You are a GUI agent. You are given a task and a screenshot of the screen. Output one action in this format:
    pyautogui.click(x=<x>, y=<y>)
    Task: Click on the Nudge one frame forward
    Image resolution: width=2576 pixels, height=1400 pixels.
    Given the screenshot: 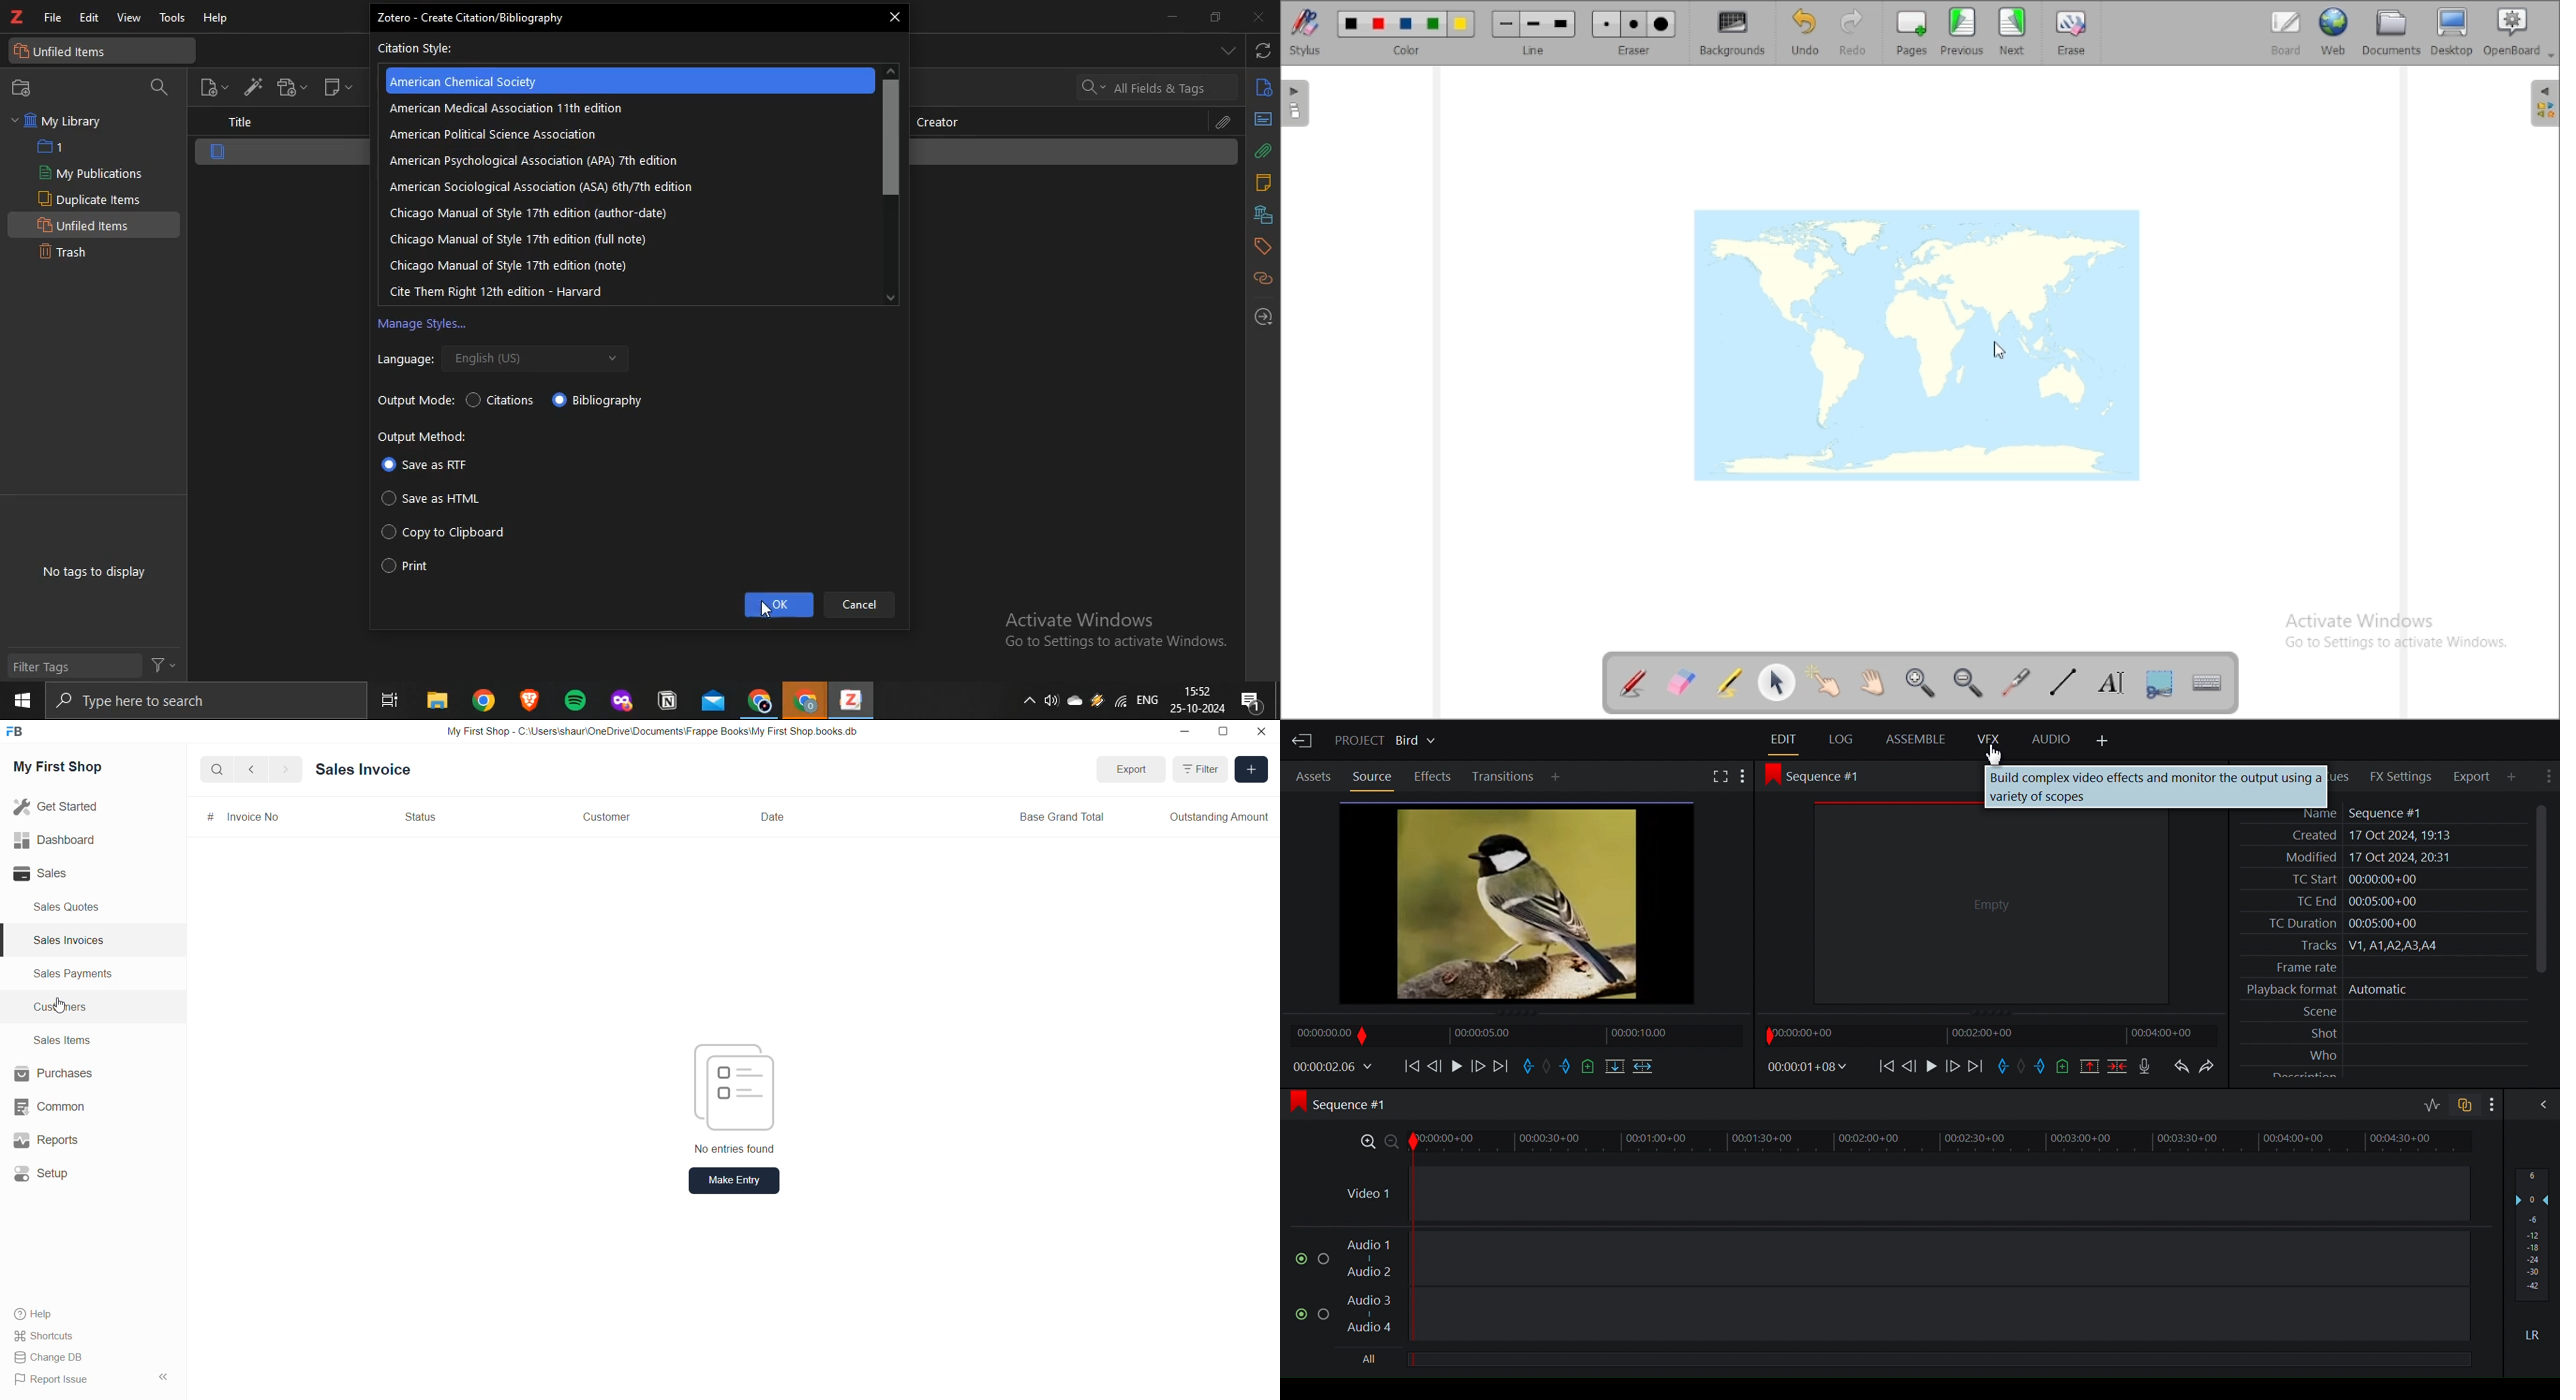 What is the action you would take?
    pyautogui.click(x=1953, y=1066)
    